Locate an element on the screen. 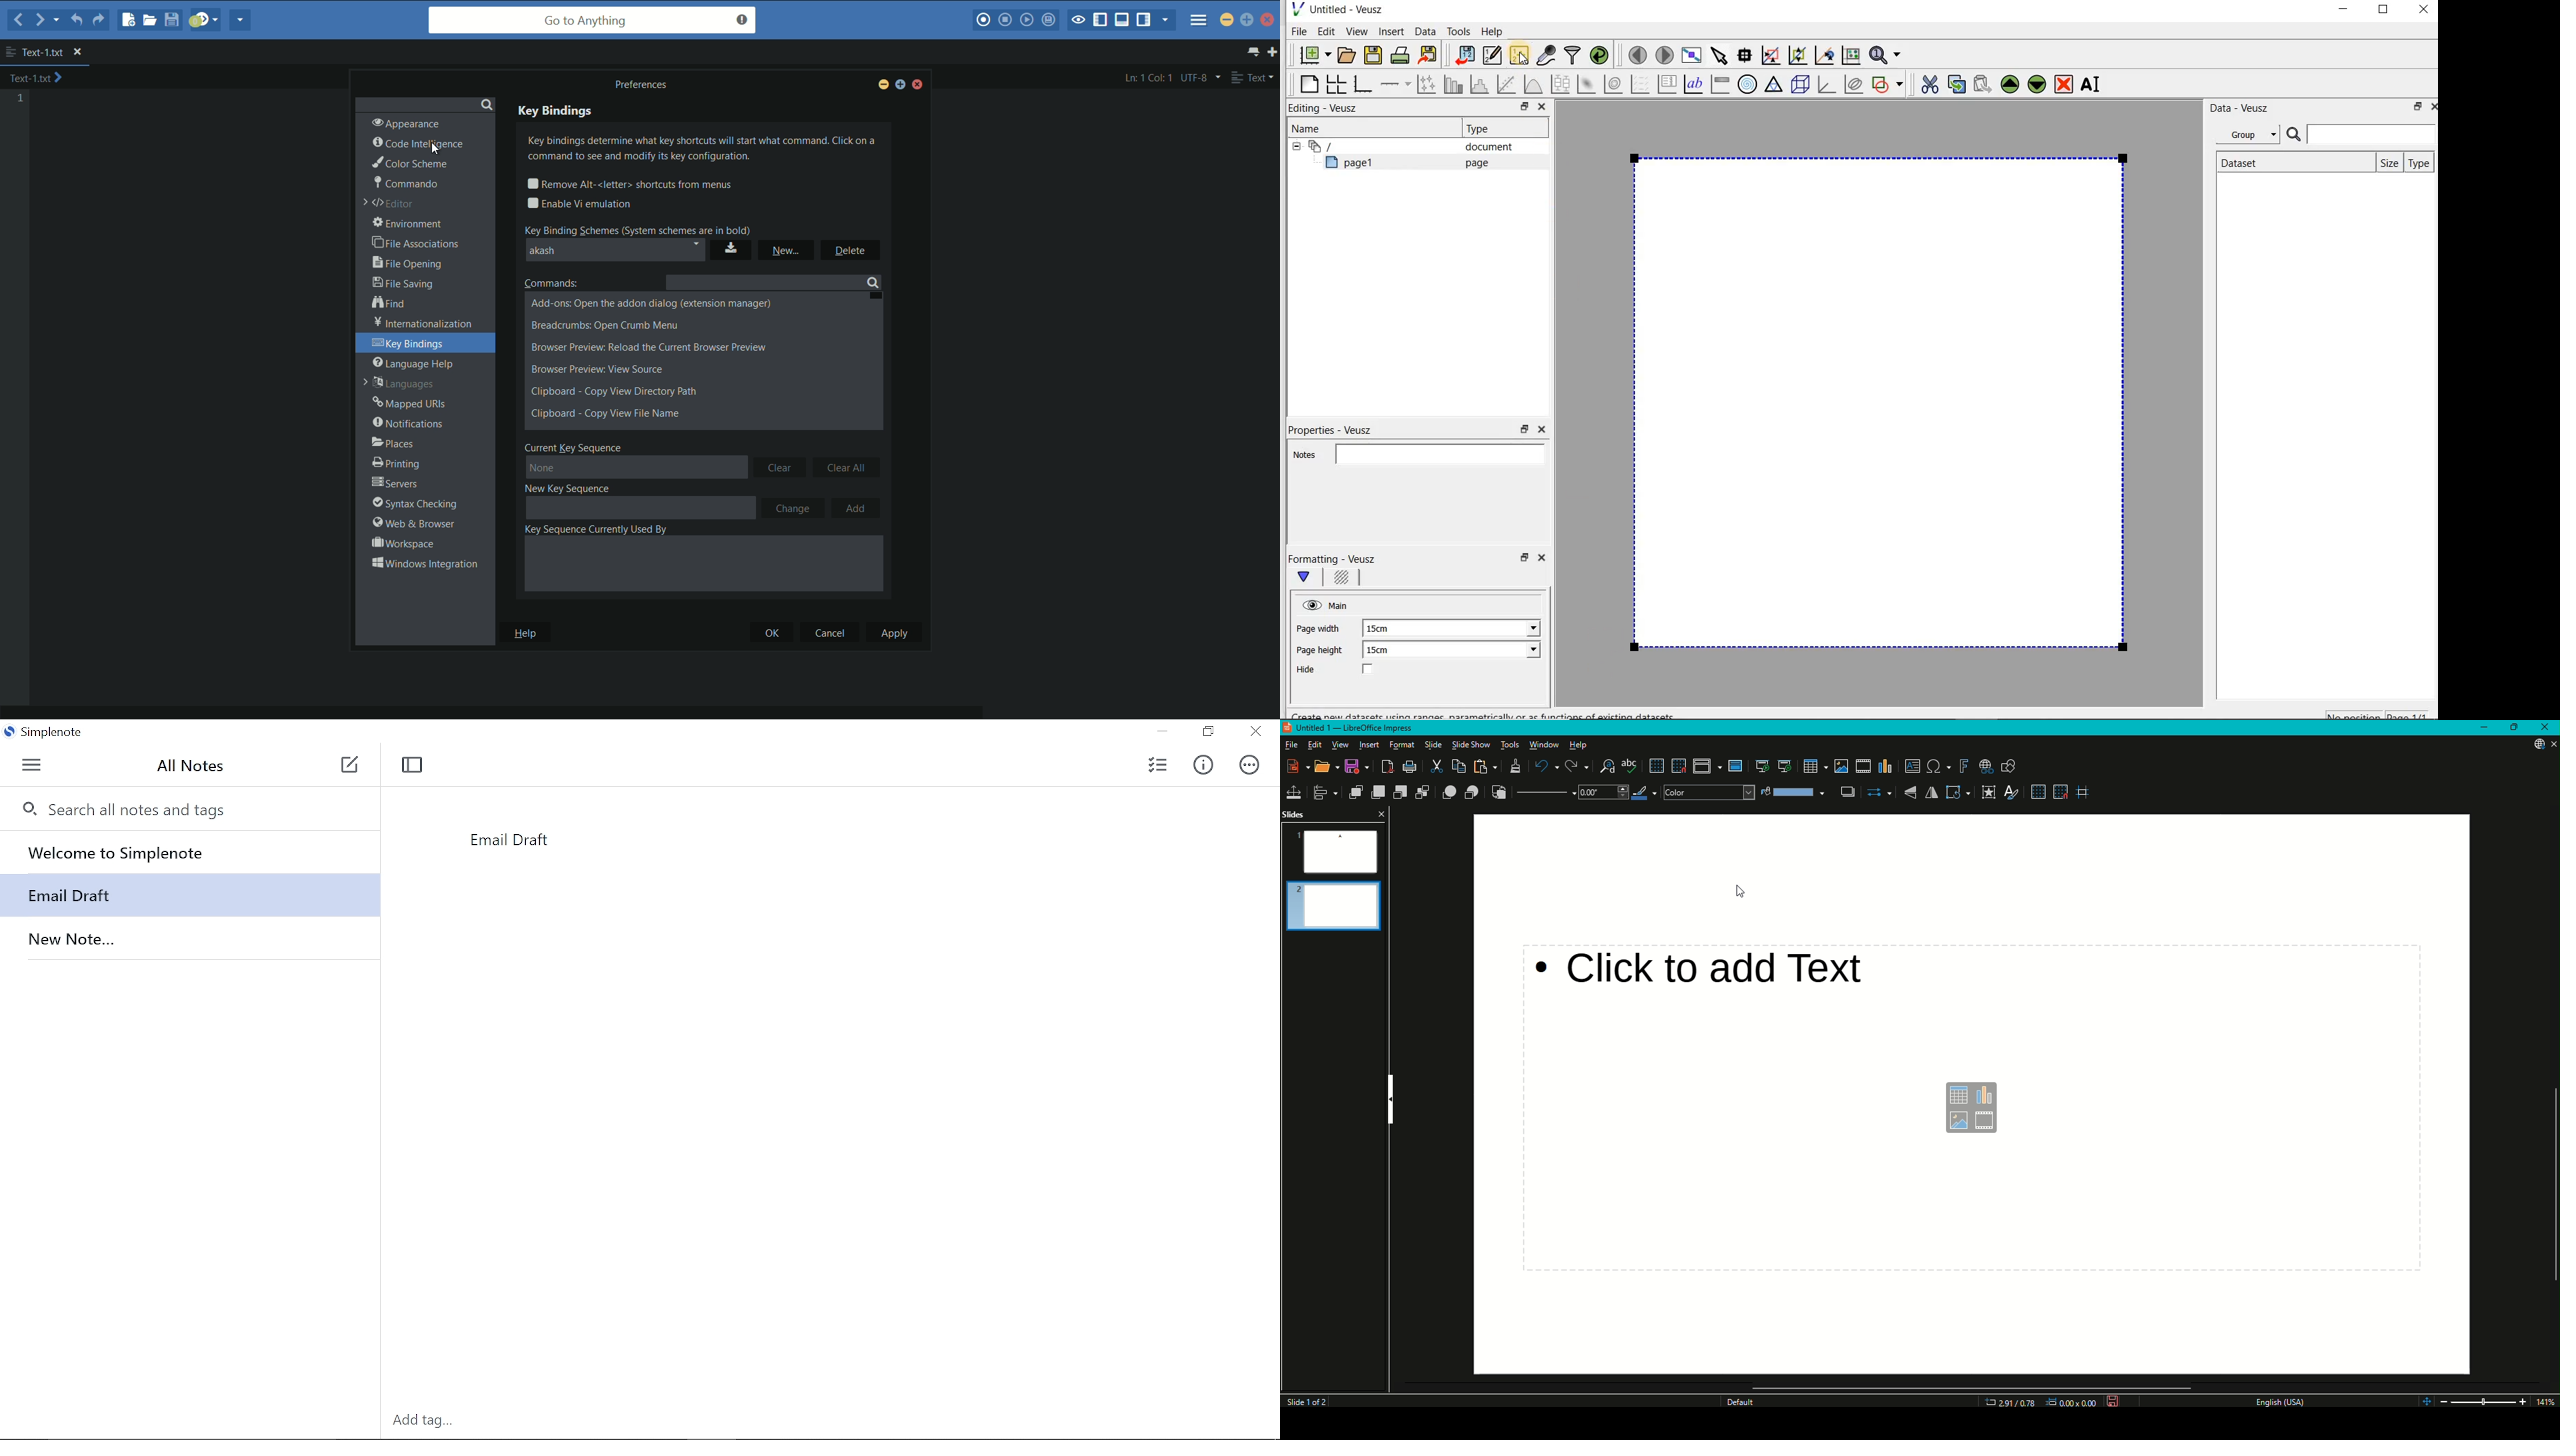 The width and height of the screenshot is (2576, 1456). show all tab is located at coordinates (1255, 52).